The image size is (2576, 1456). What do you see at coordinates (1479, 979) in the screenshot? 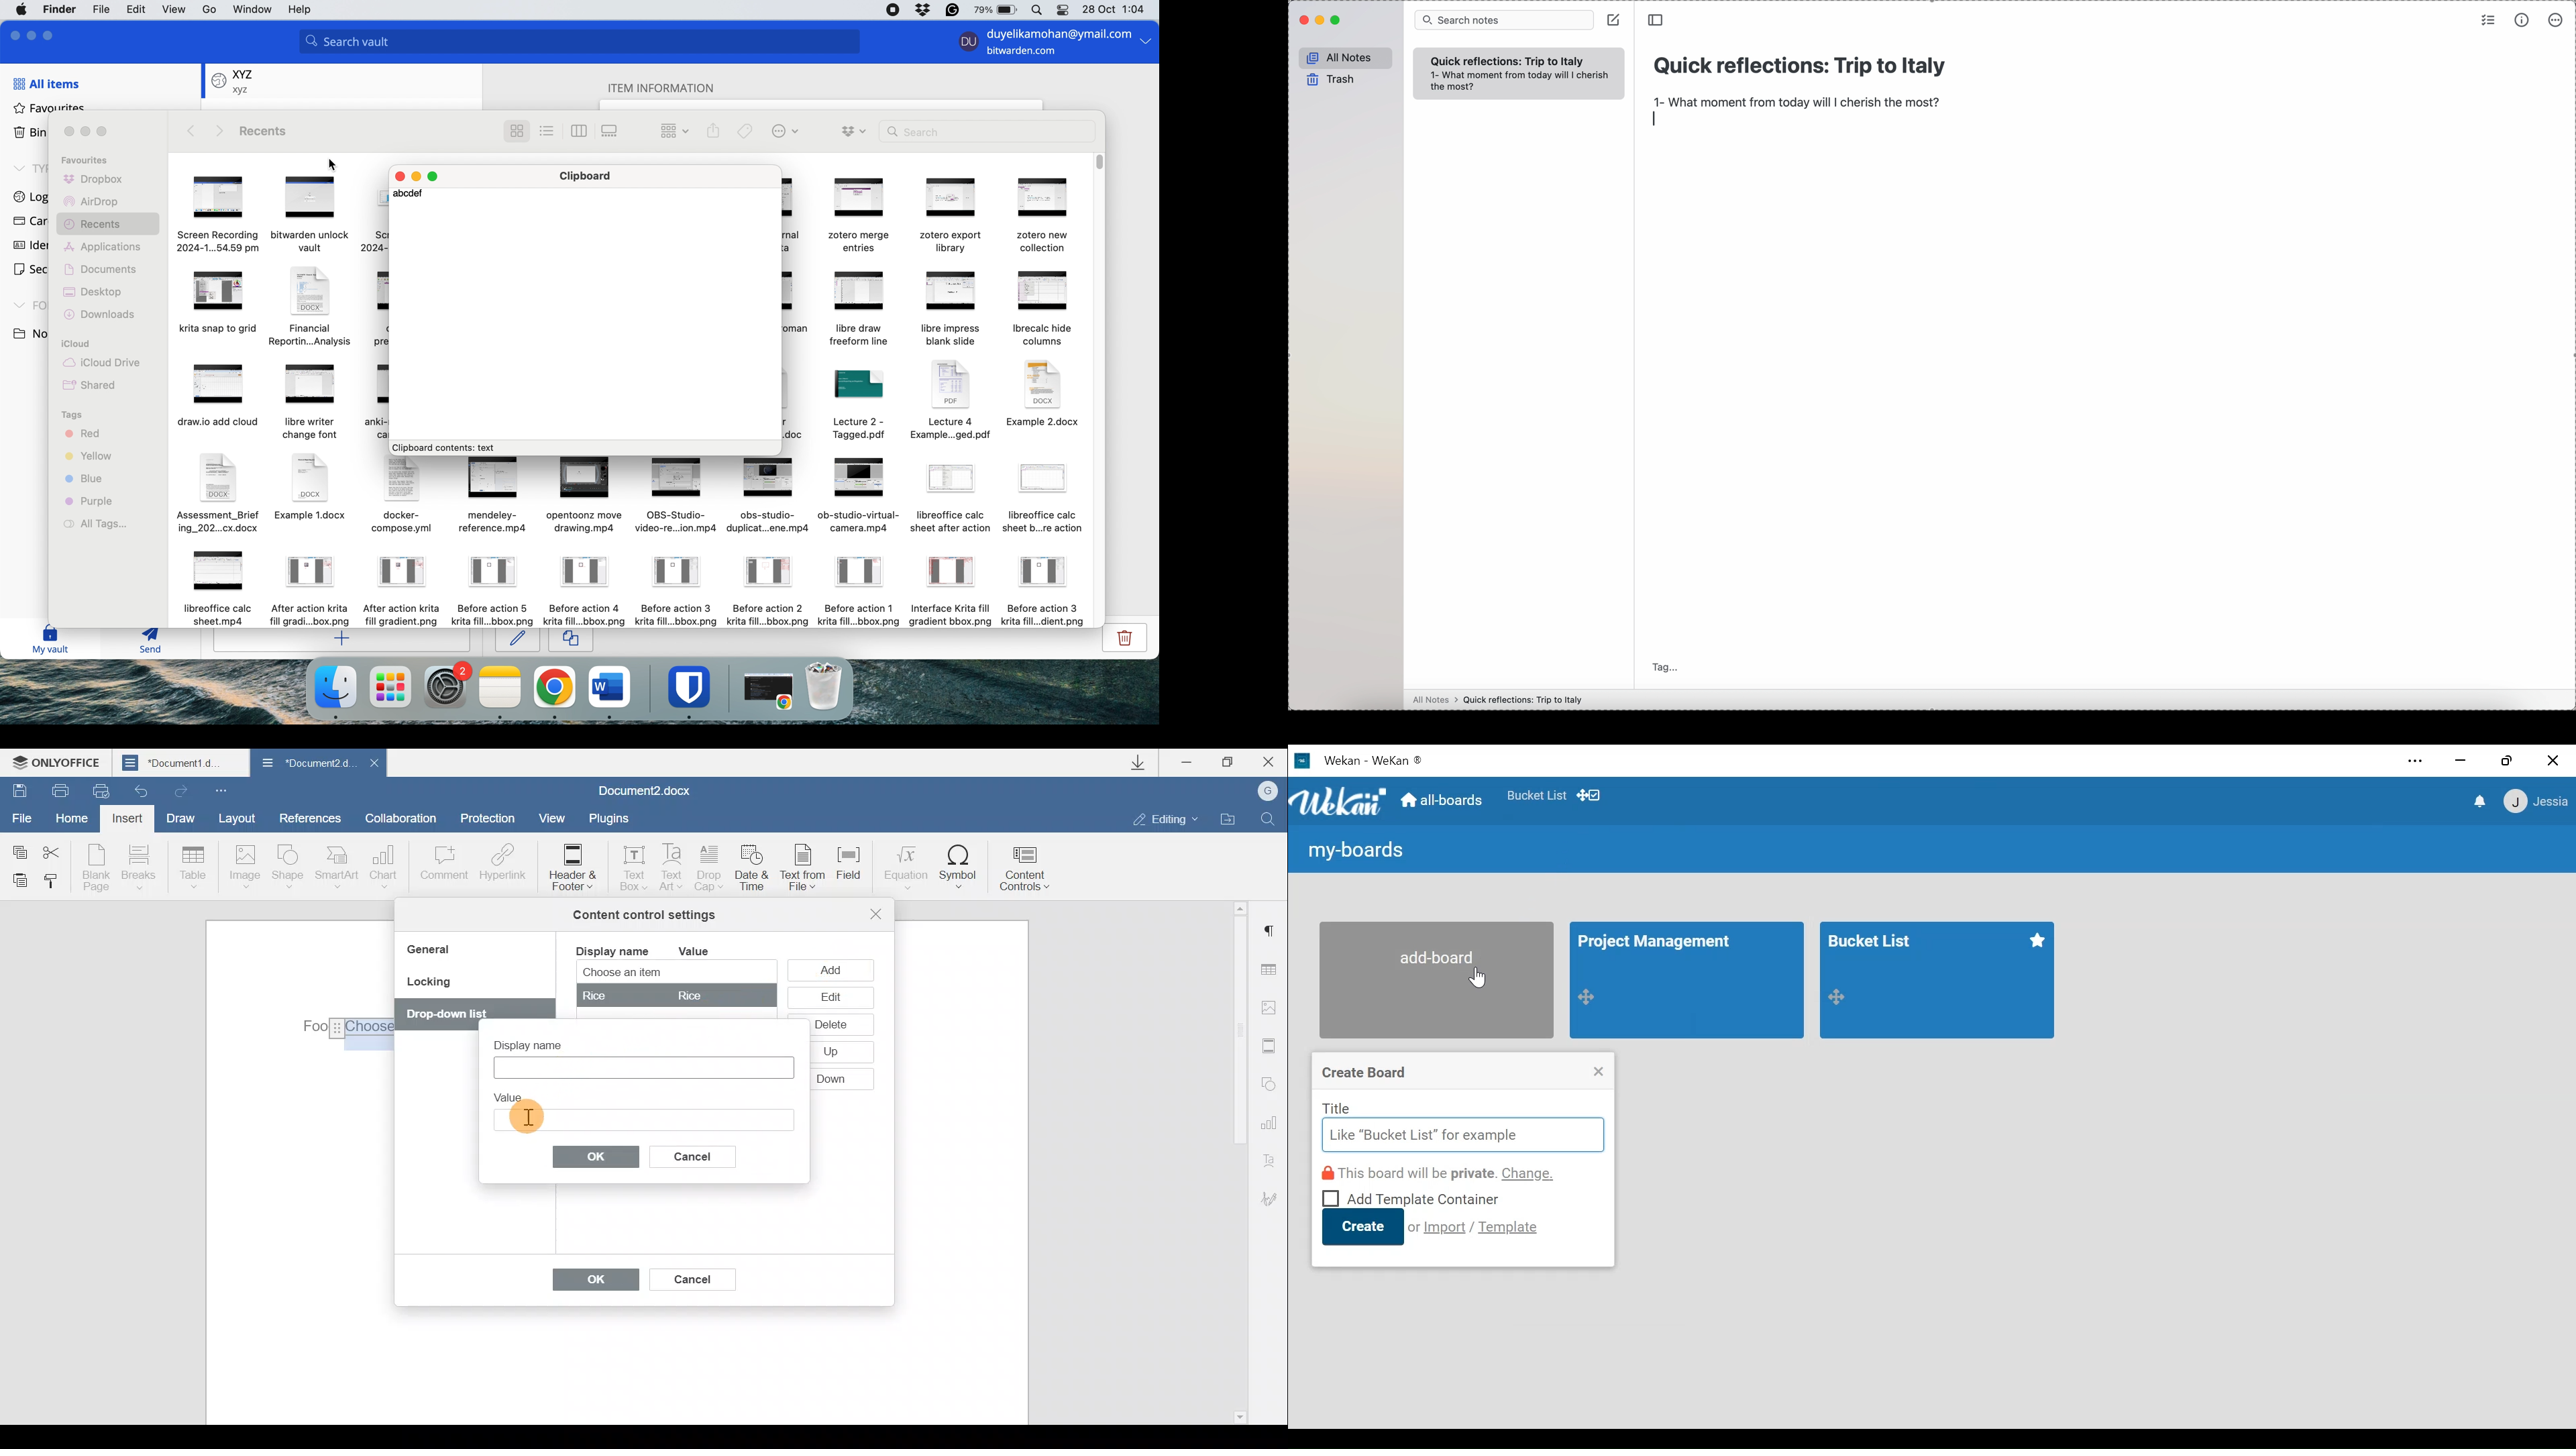
I see `Cursor` at bounding box center [1479, 979].